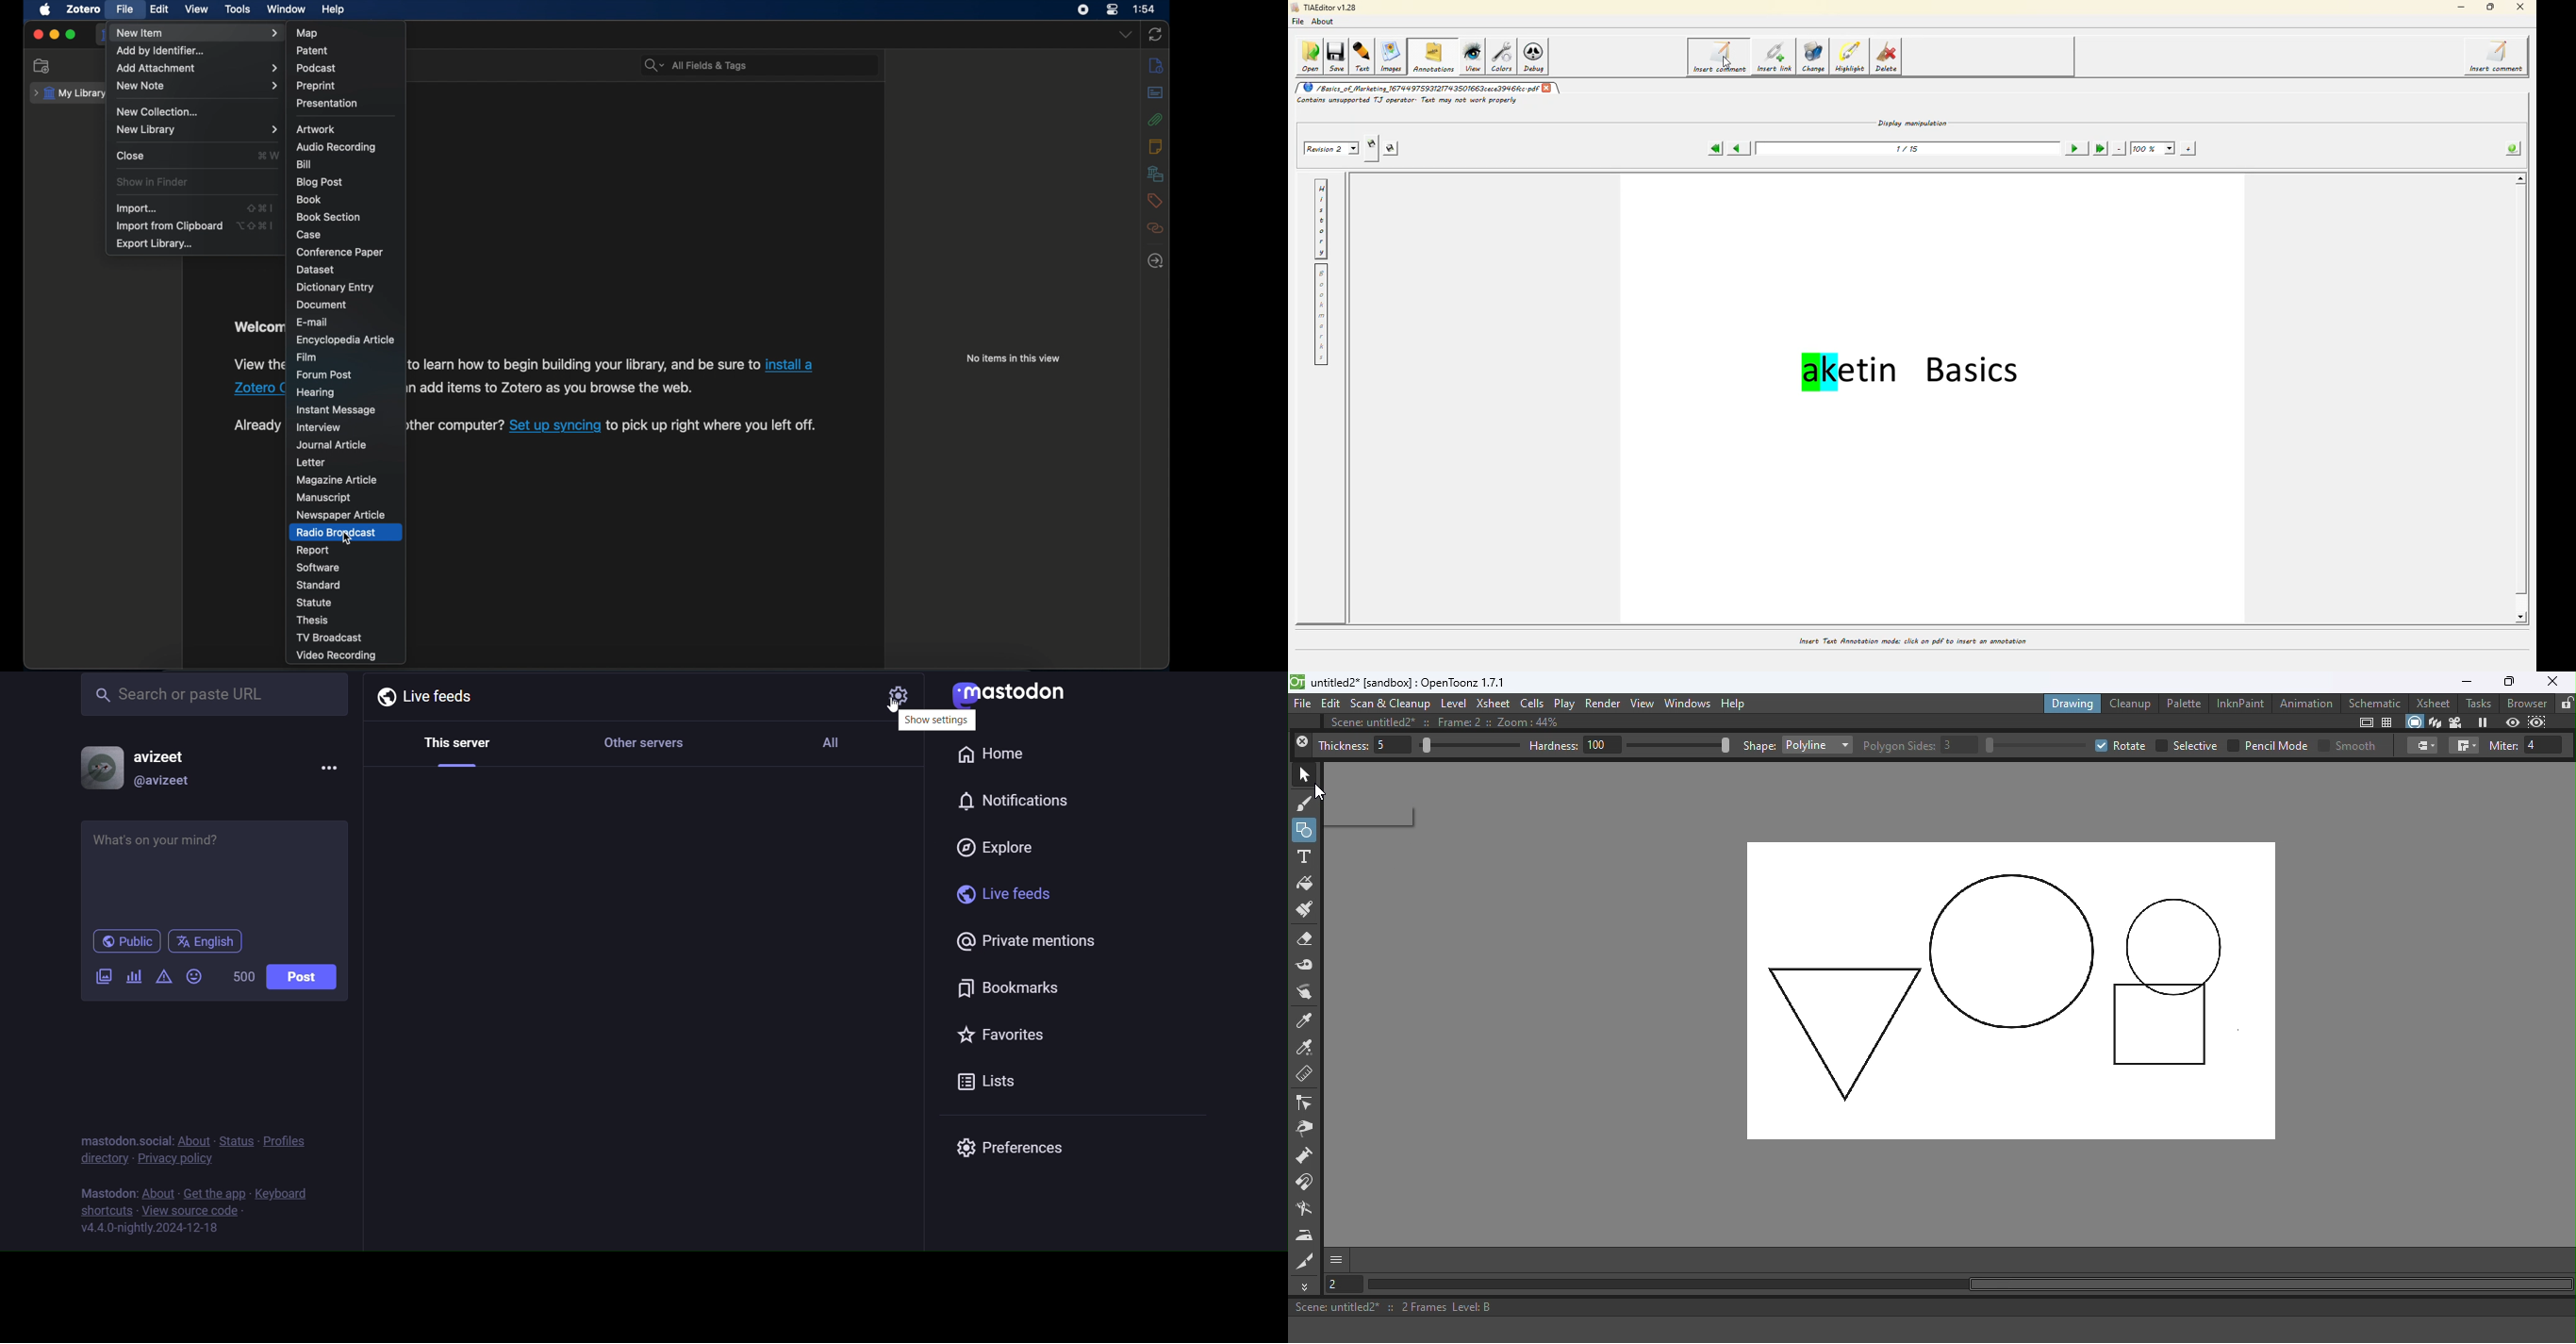 This screenshot has width=2576, height=1344. I want to click on Finger tool, so click(1308, 992).